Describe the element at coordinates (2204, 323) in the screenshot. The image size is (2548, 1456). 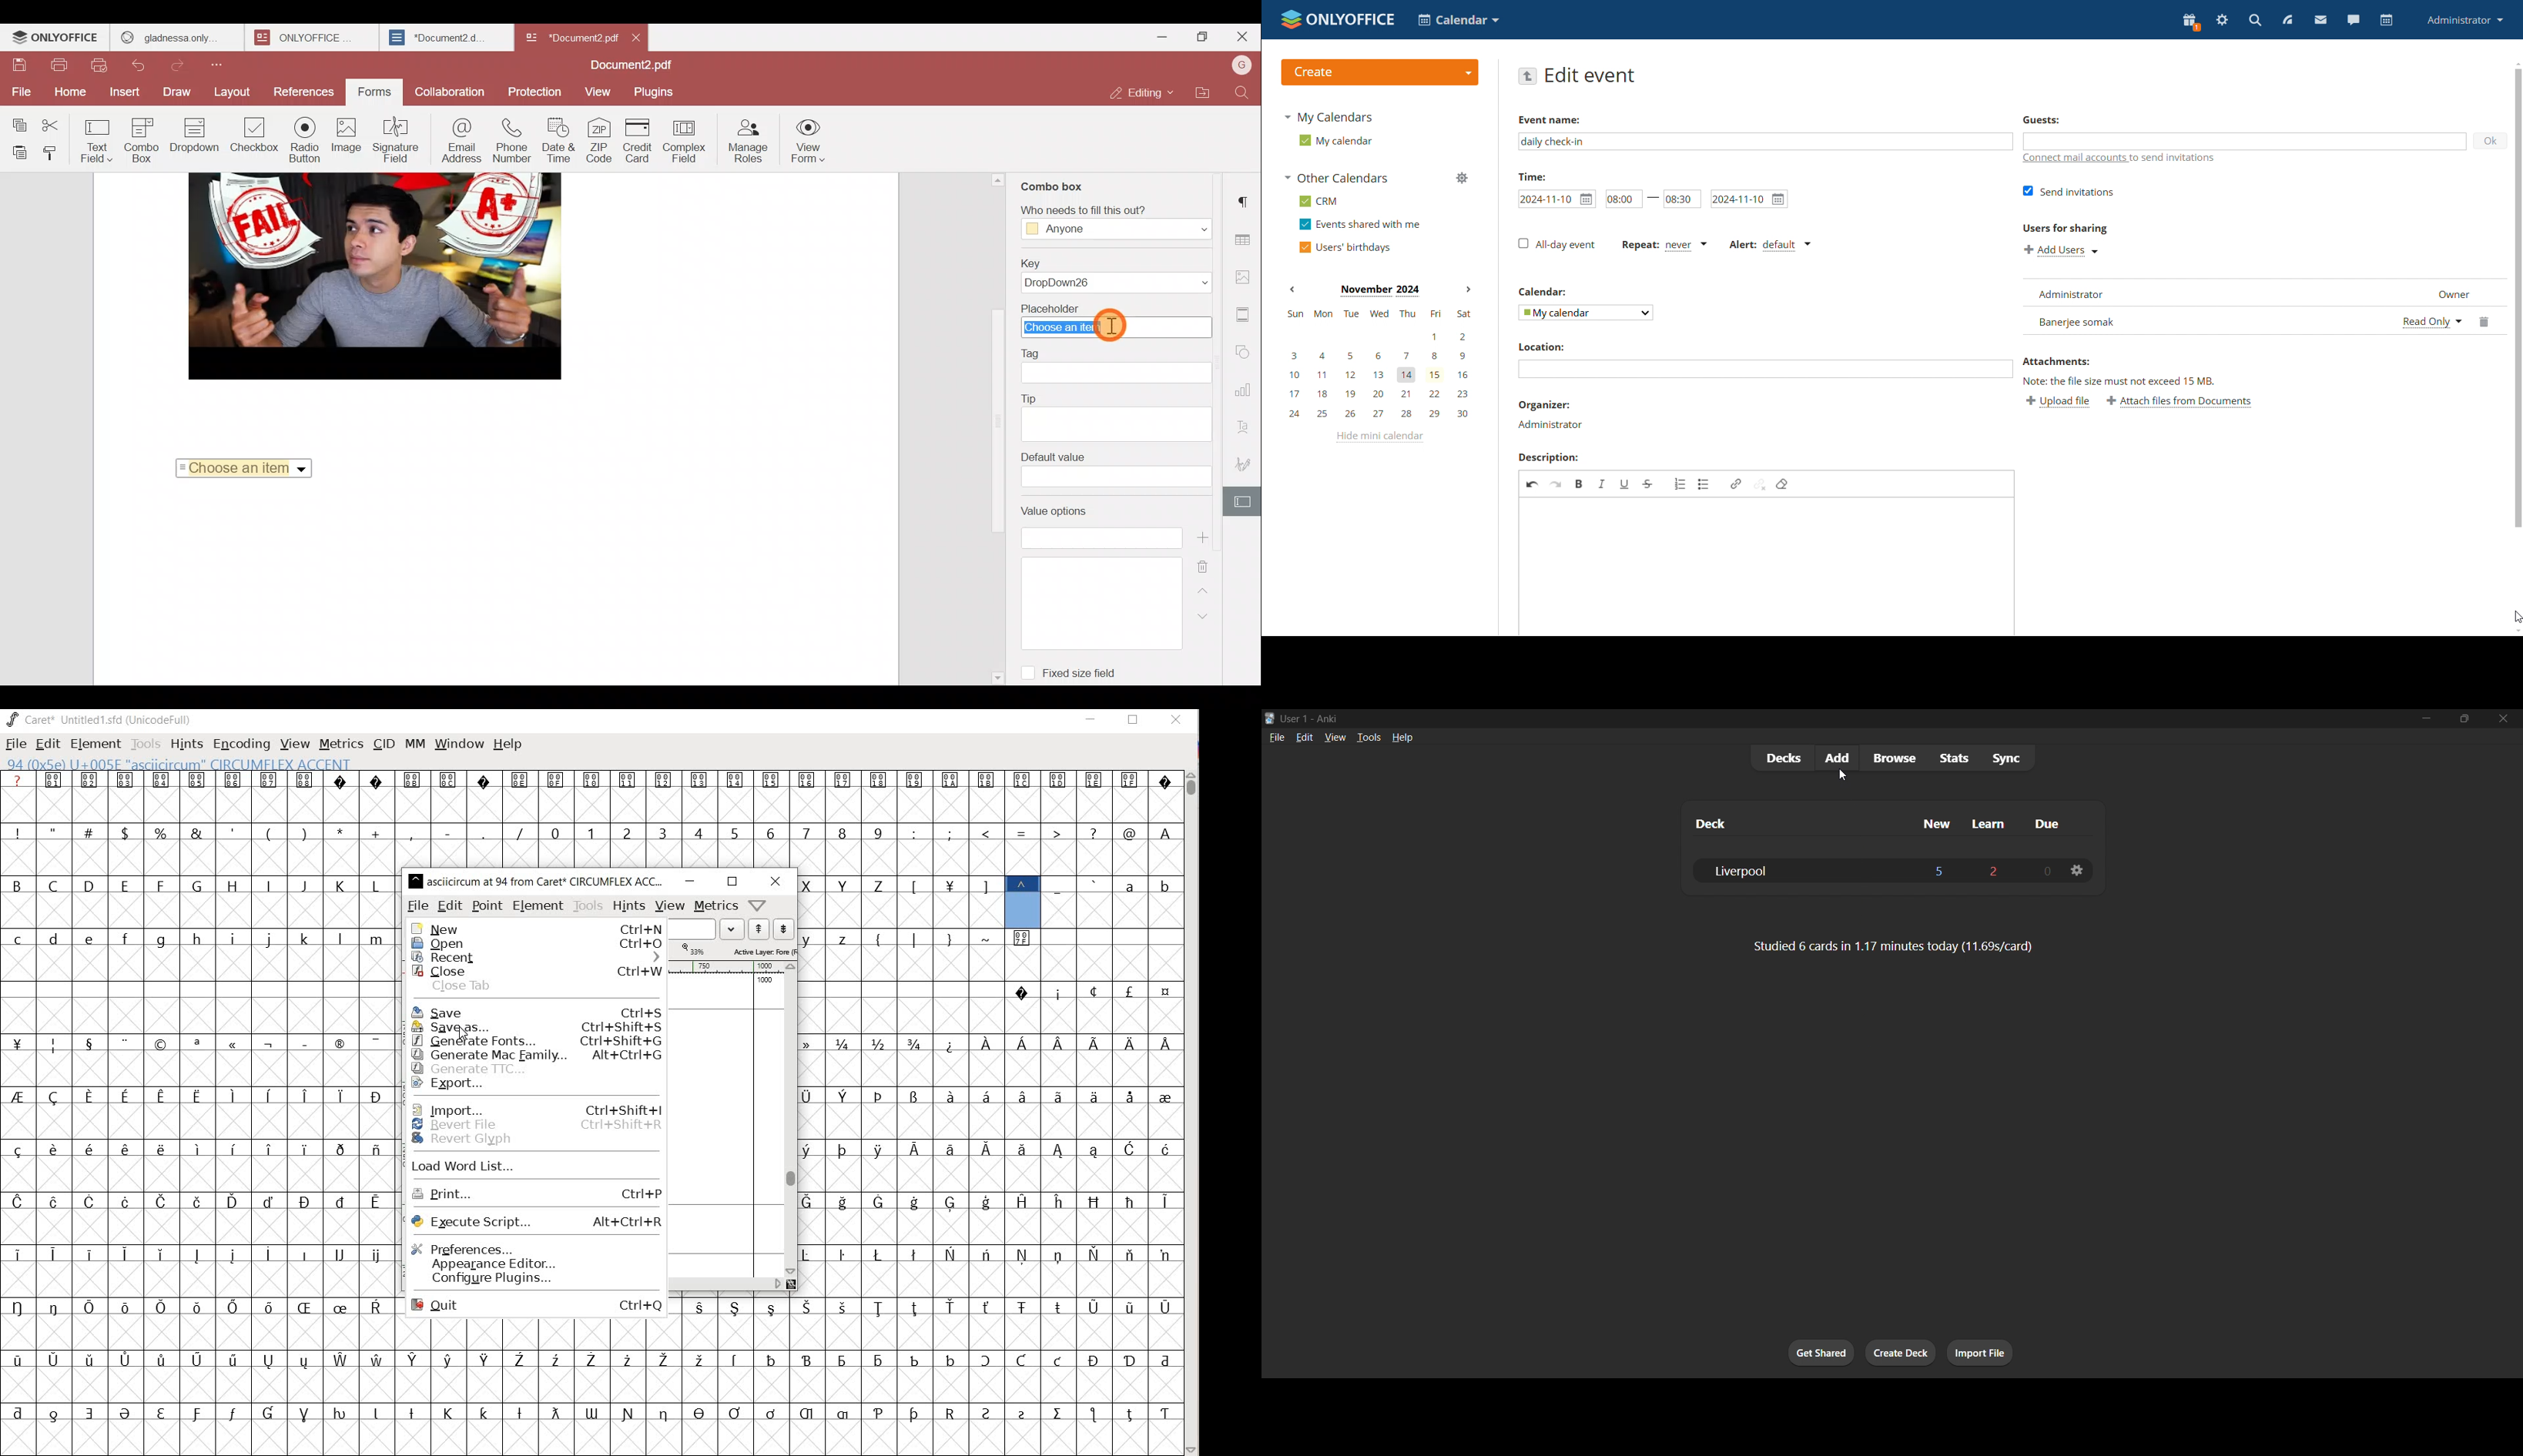
I see `one person added` at that location.